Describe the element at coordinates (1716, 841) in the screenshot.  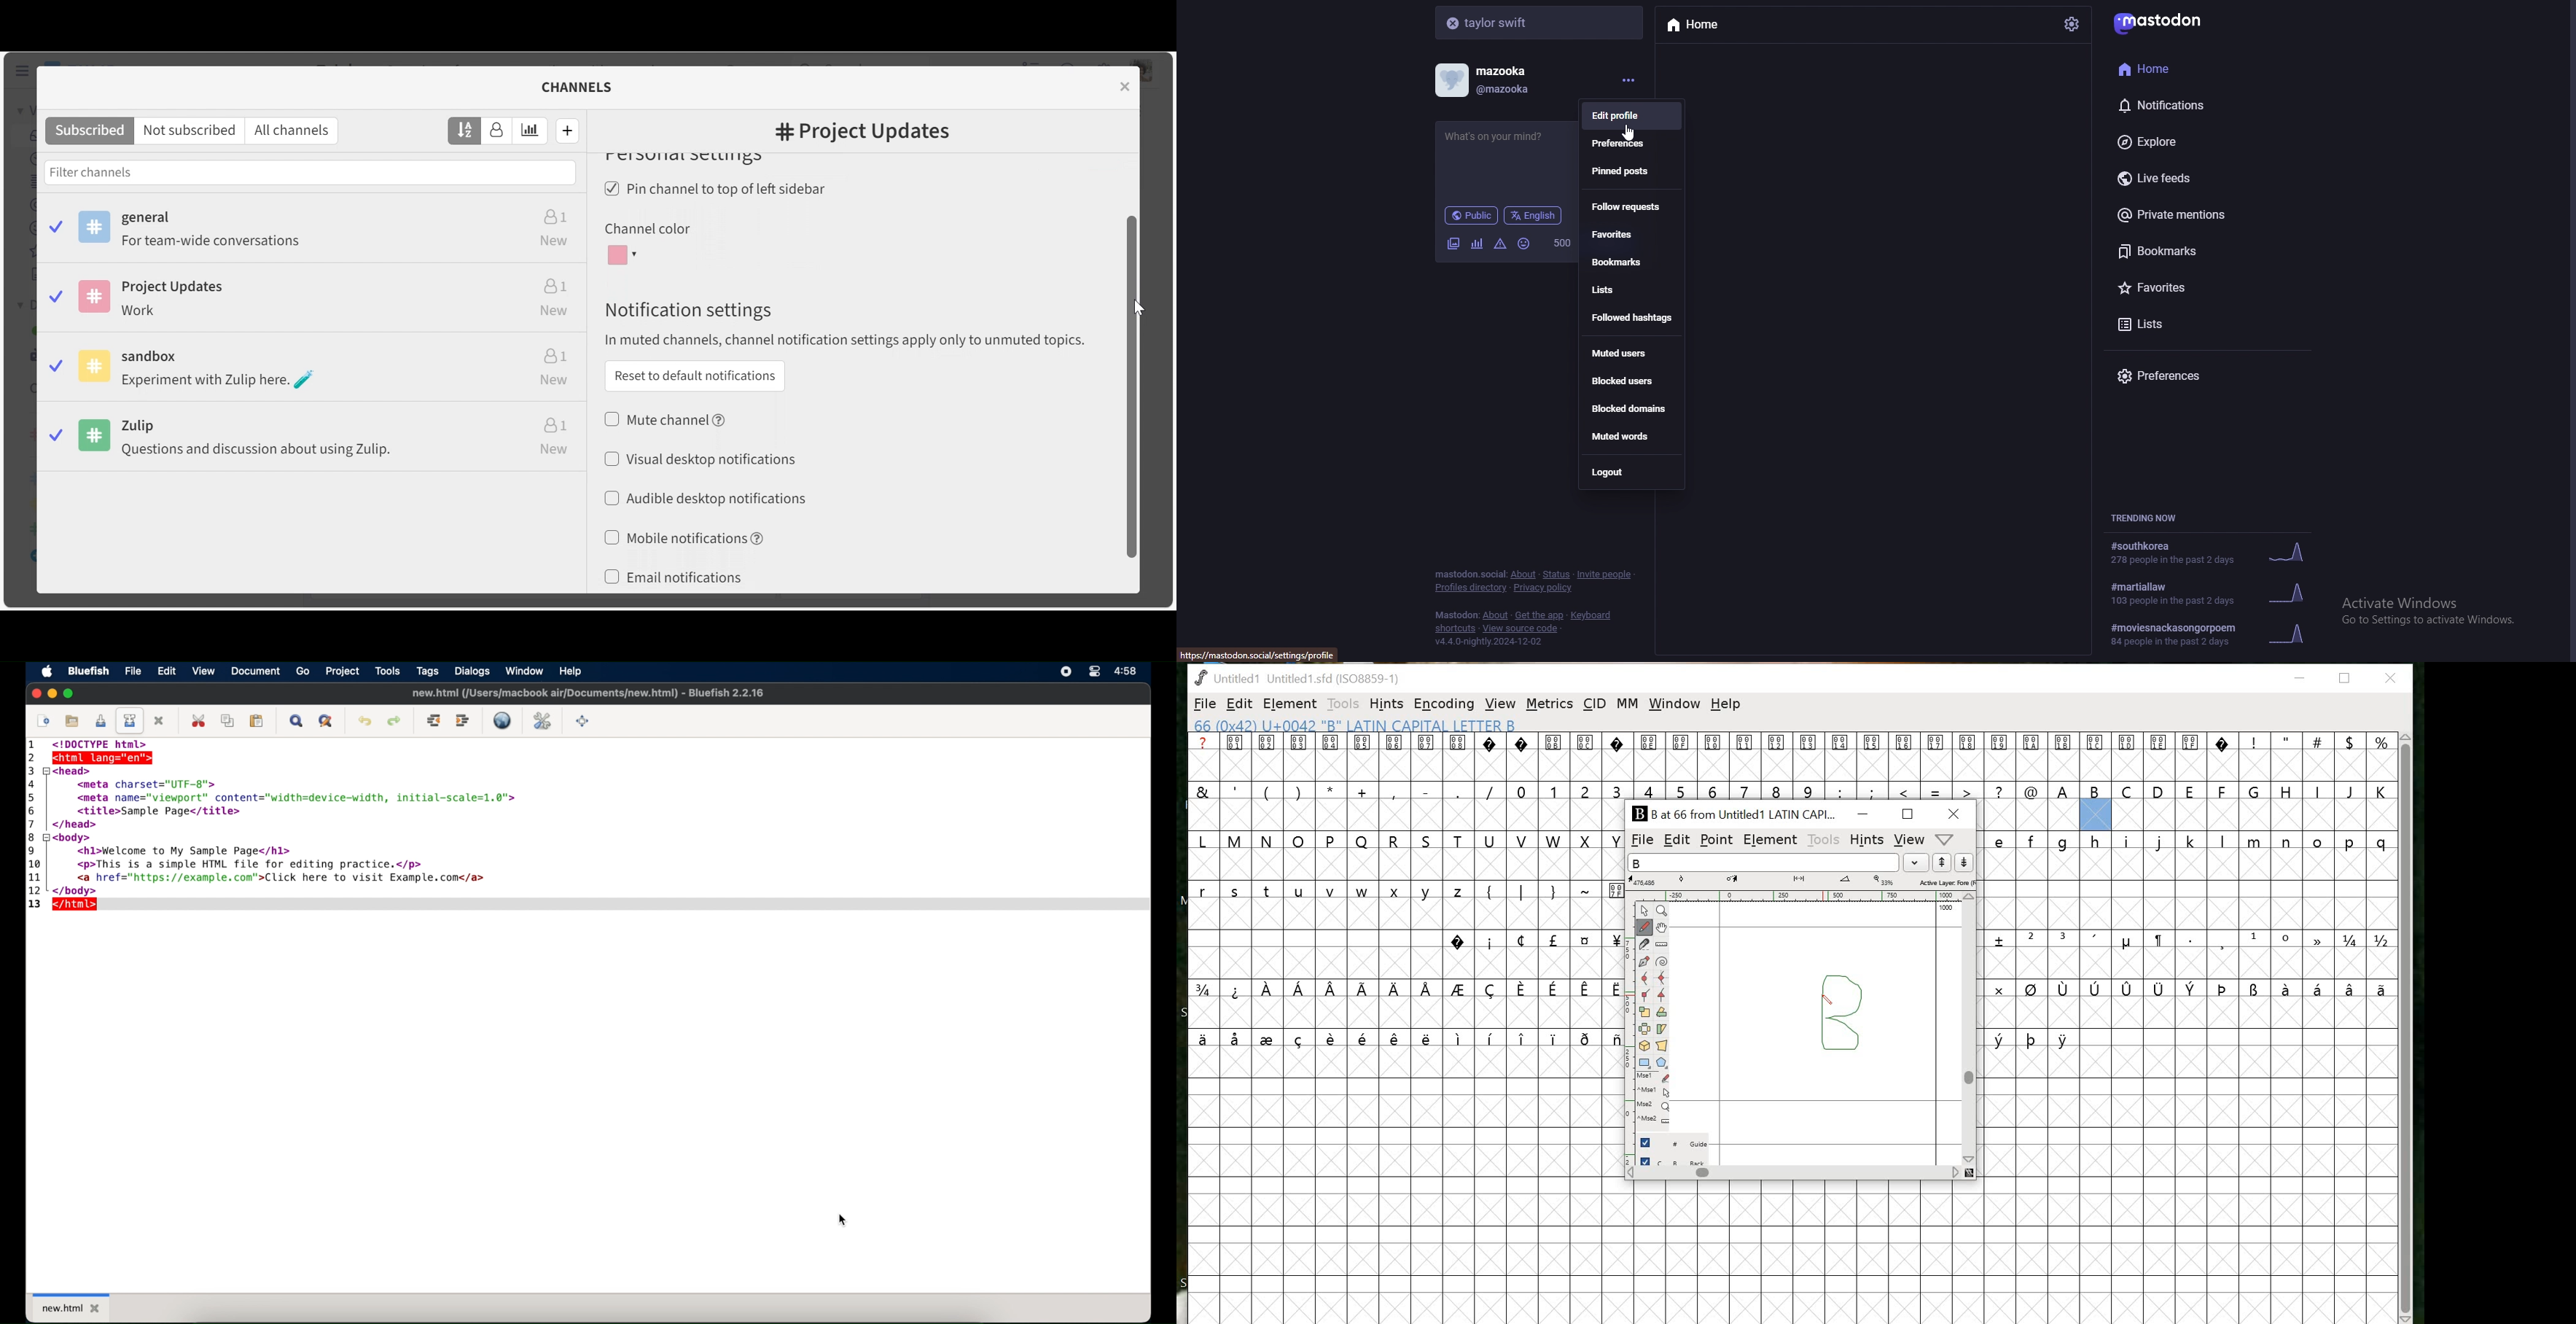
I see `POINT` at that location.